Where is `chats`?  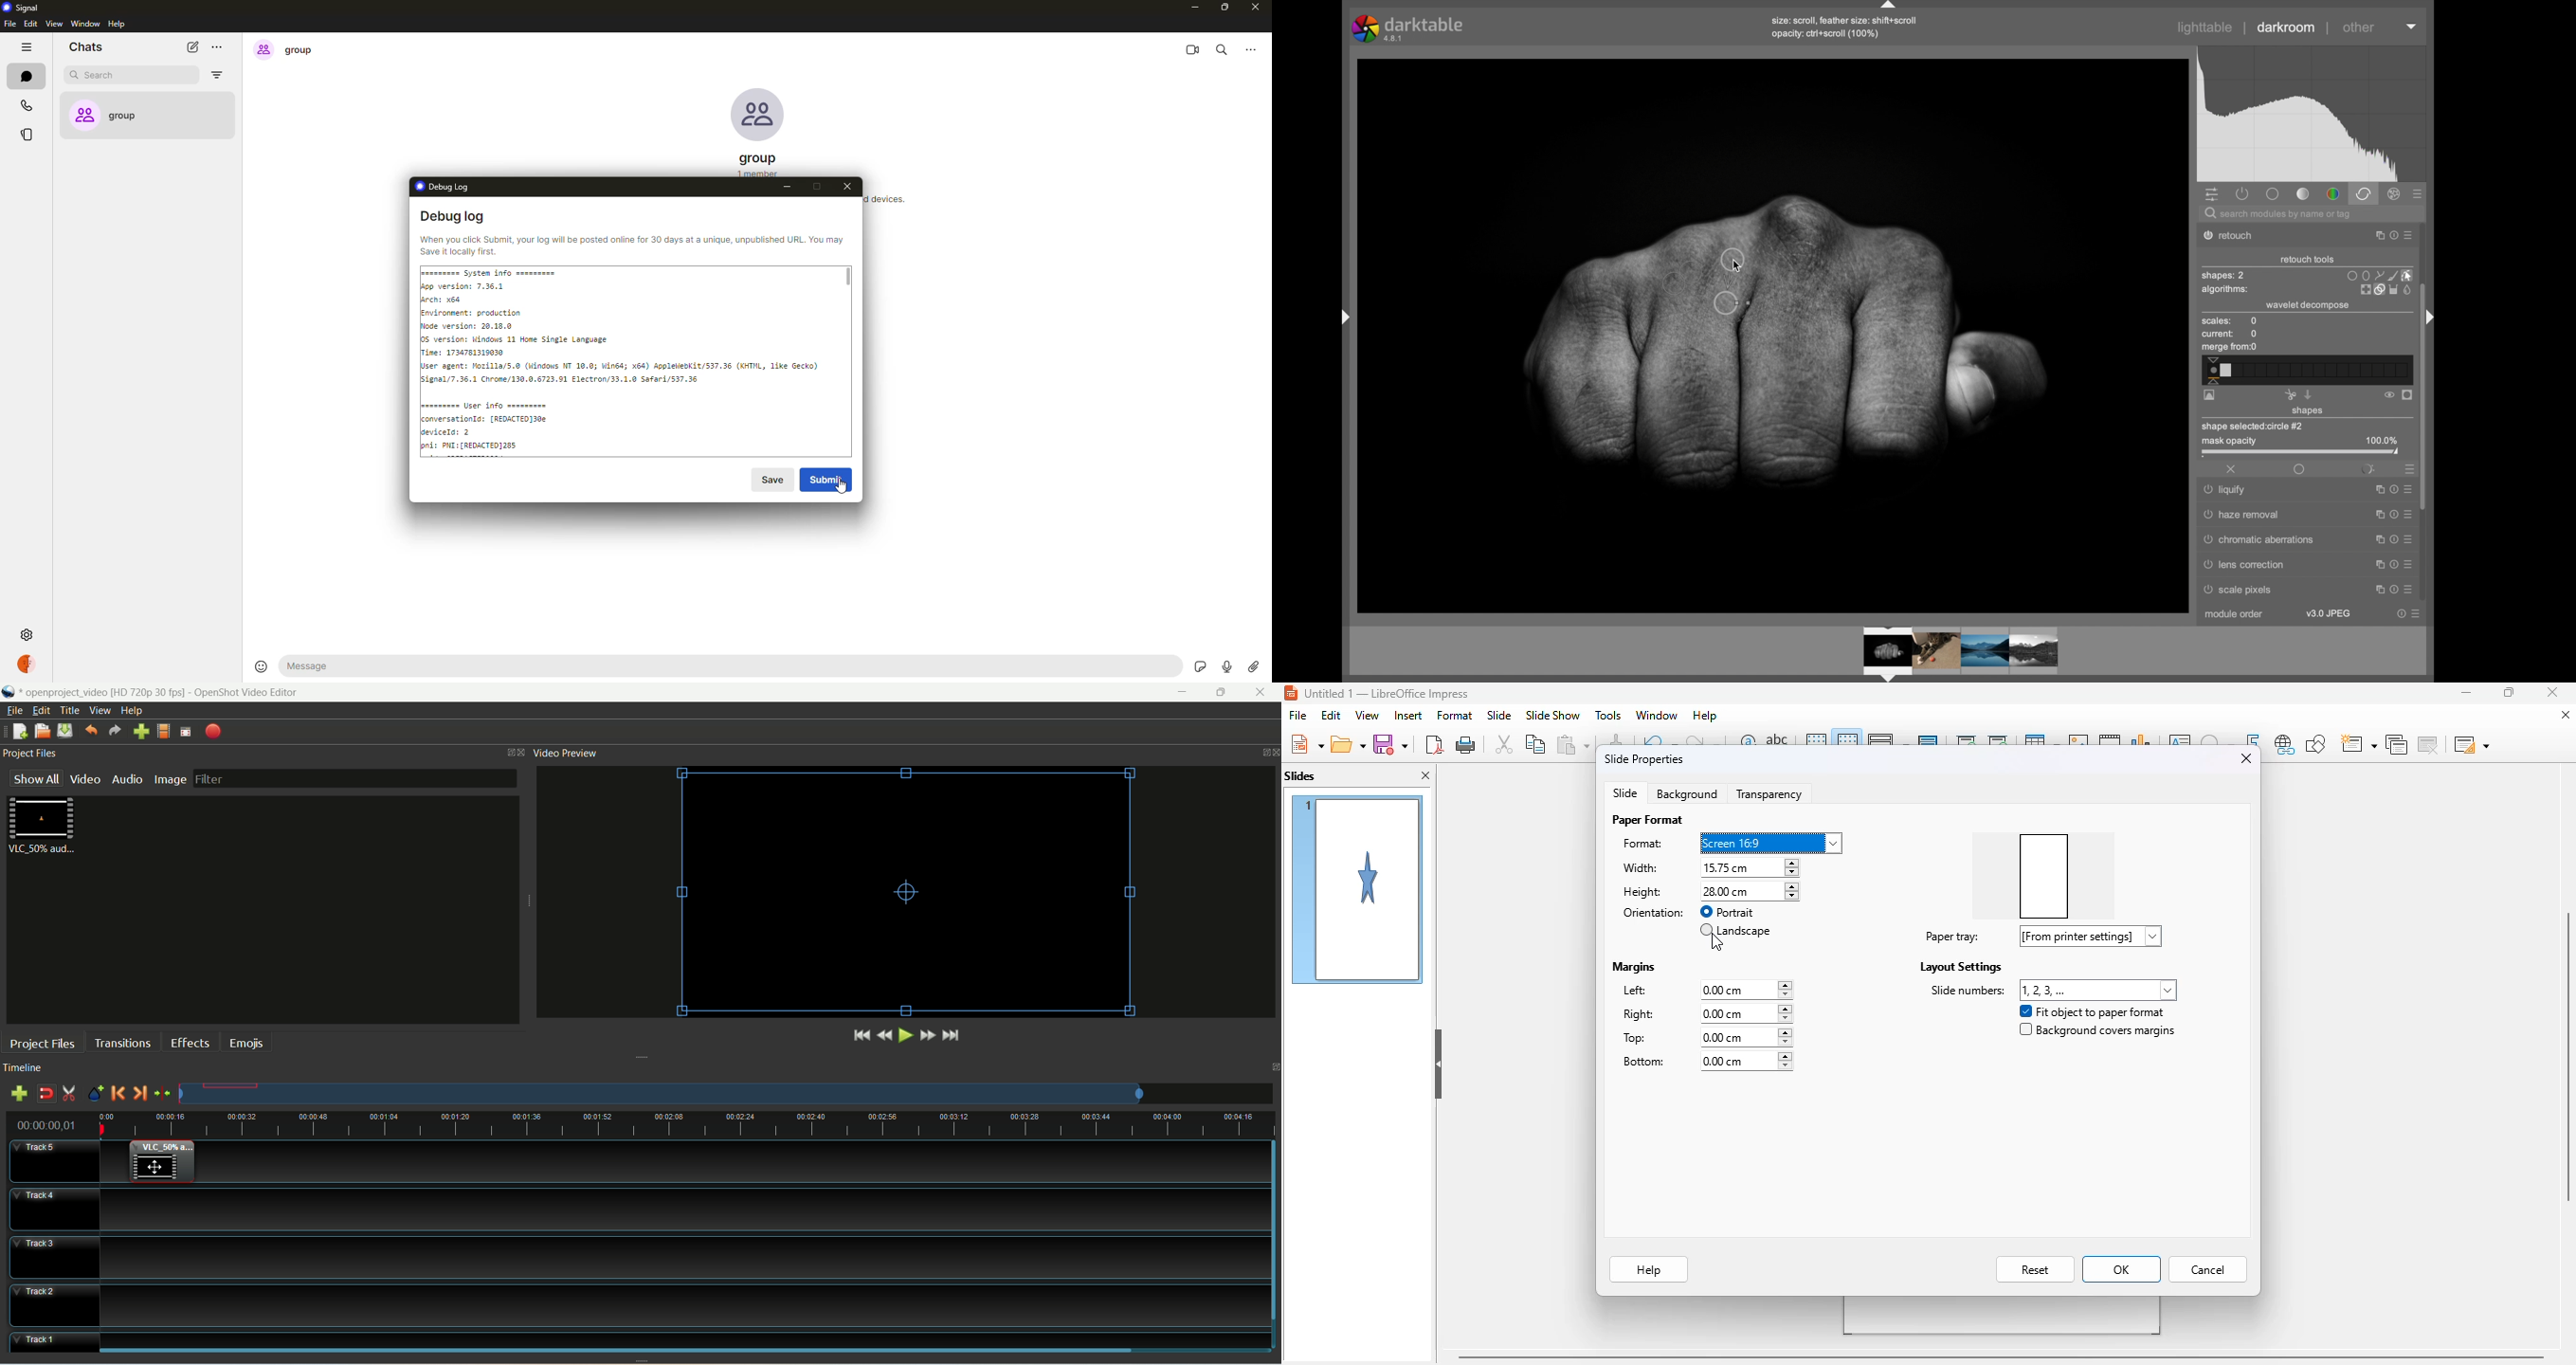
chats is located at coordinates (90, 47).